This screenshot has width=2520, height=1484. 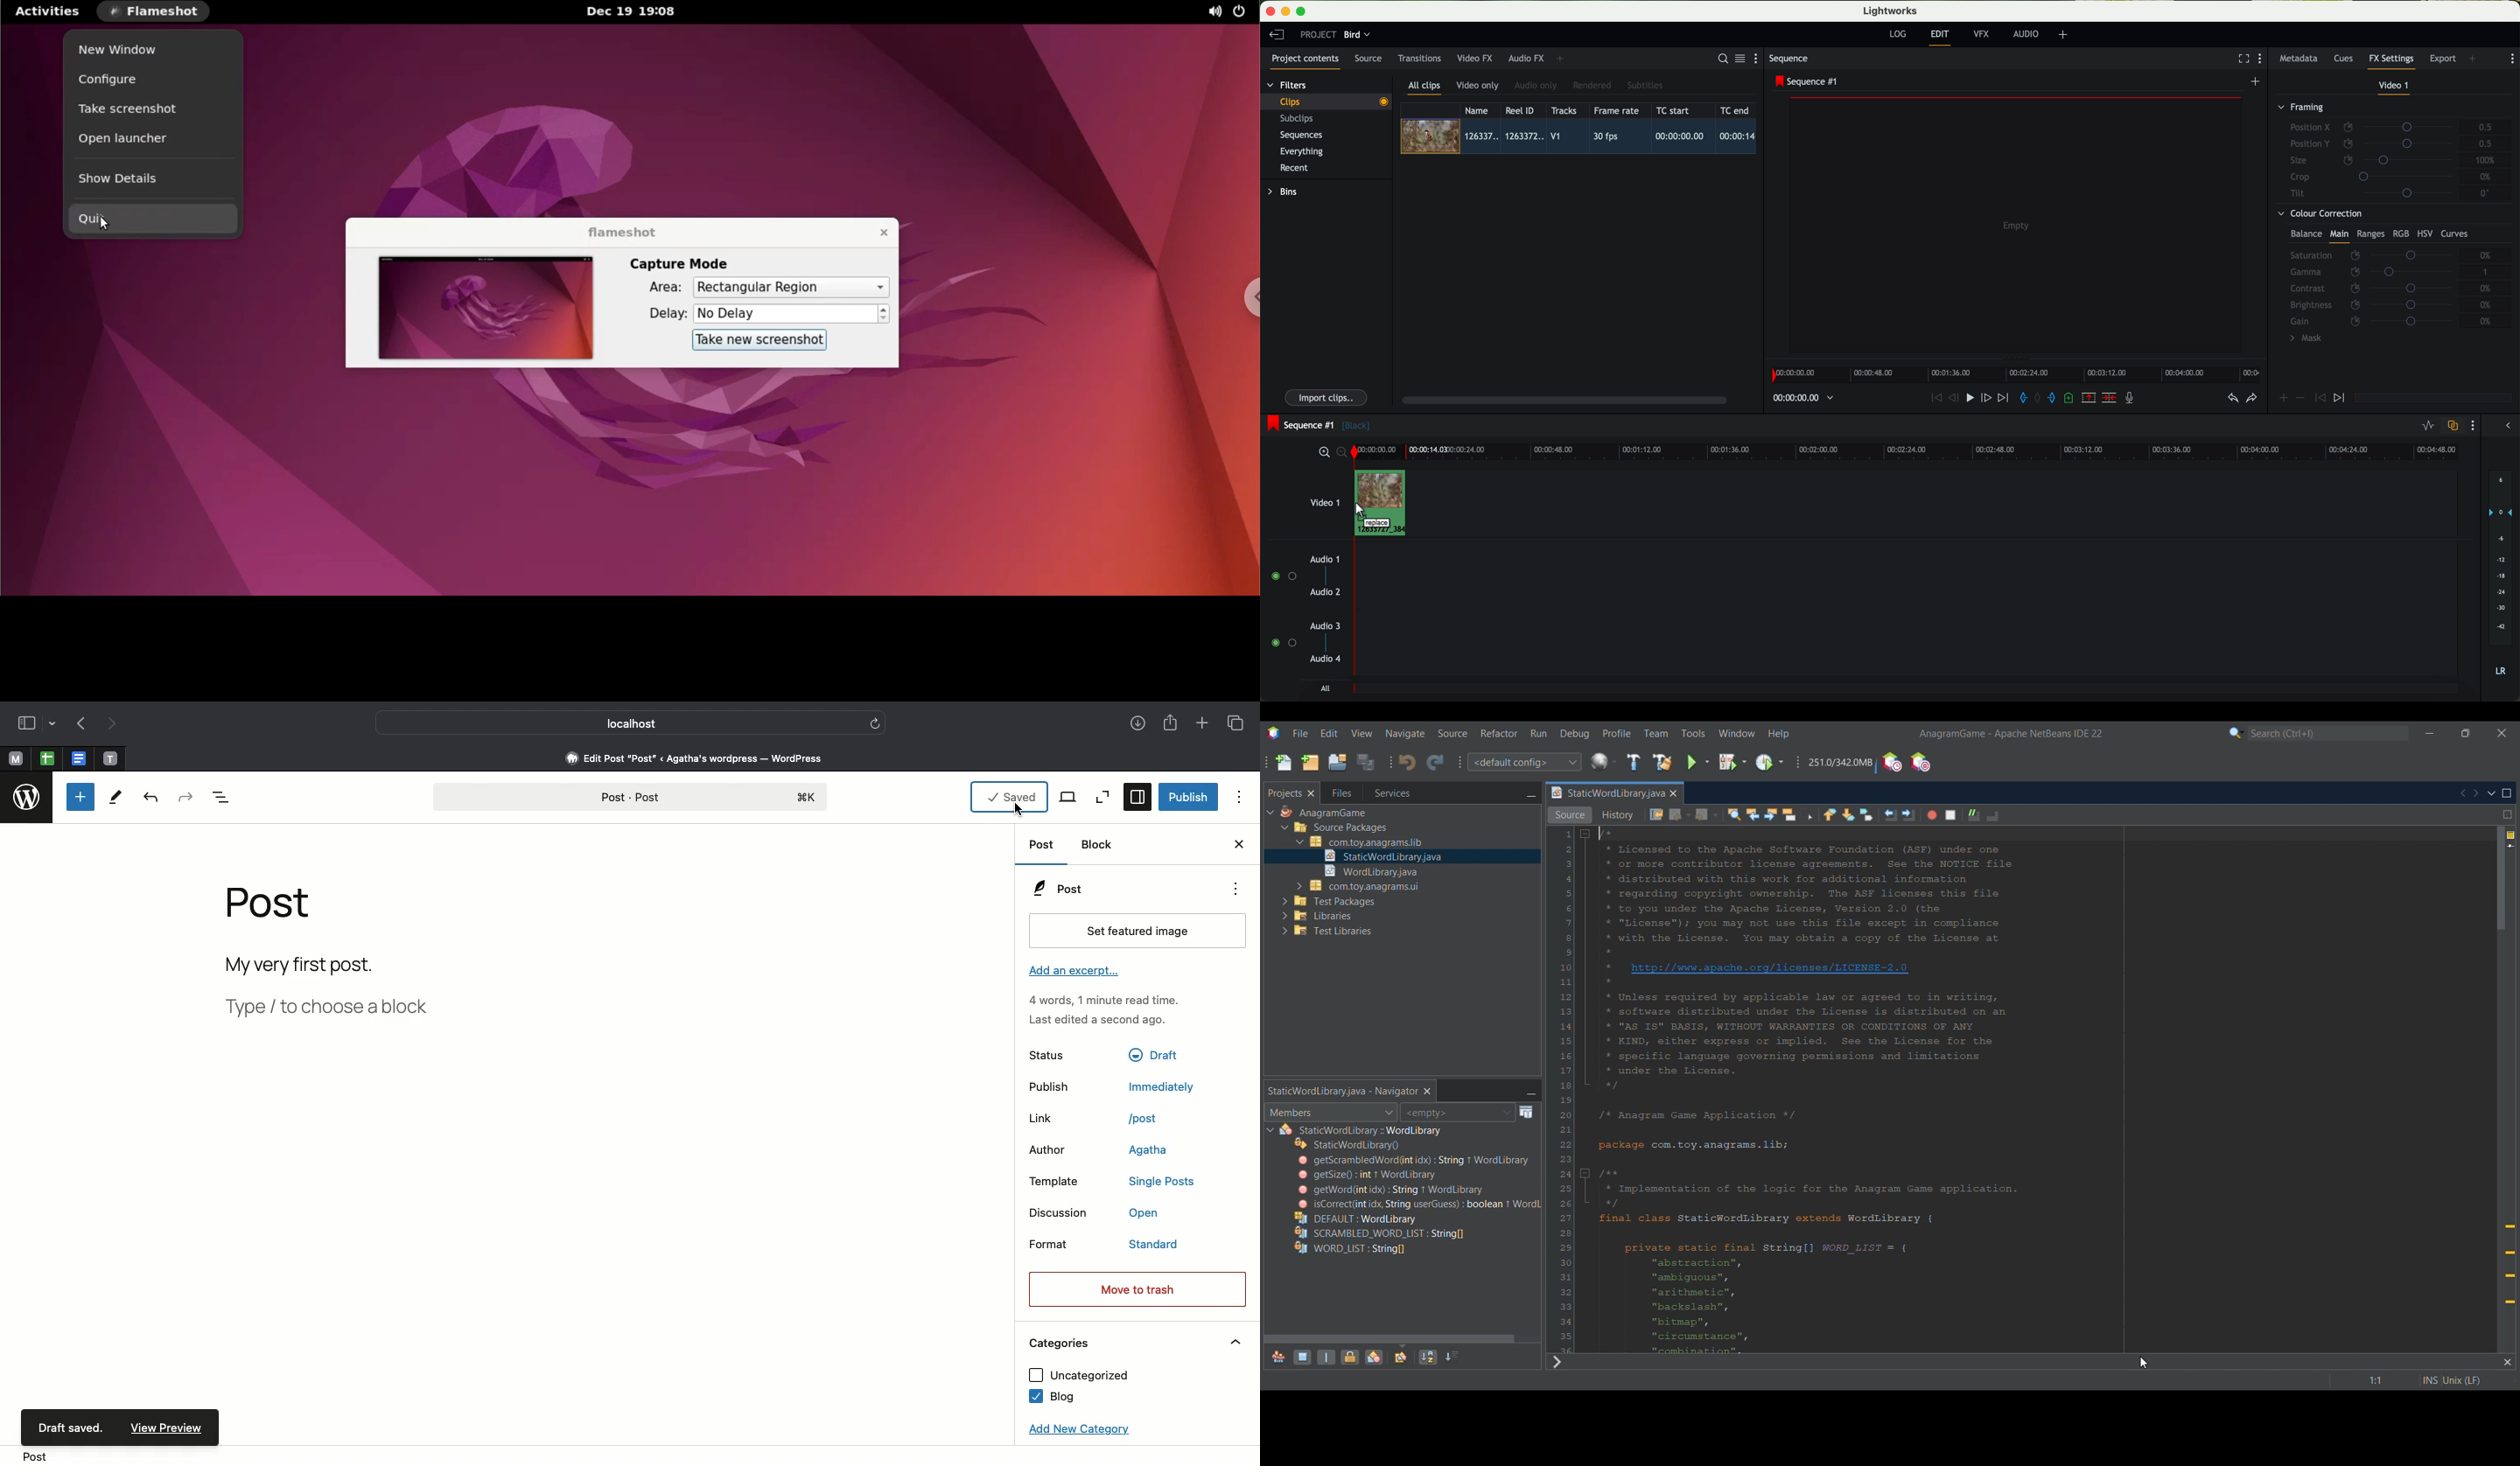 I want to click on move foward, so click(x=2002, y=398).